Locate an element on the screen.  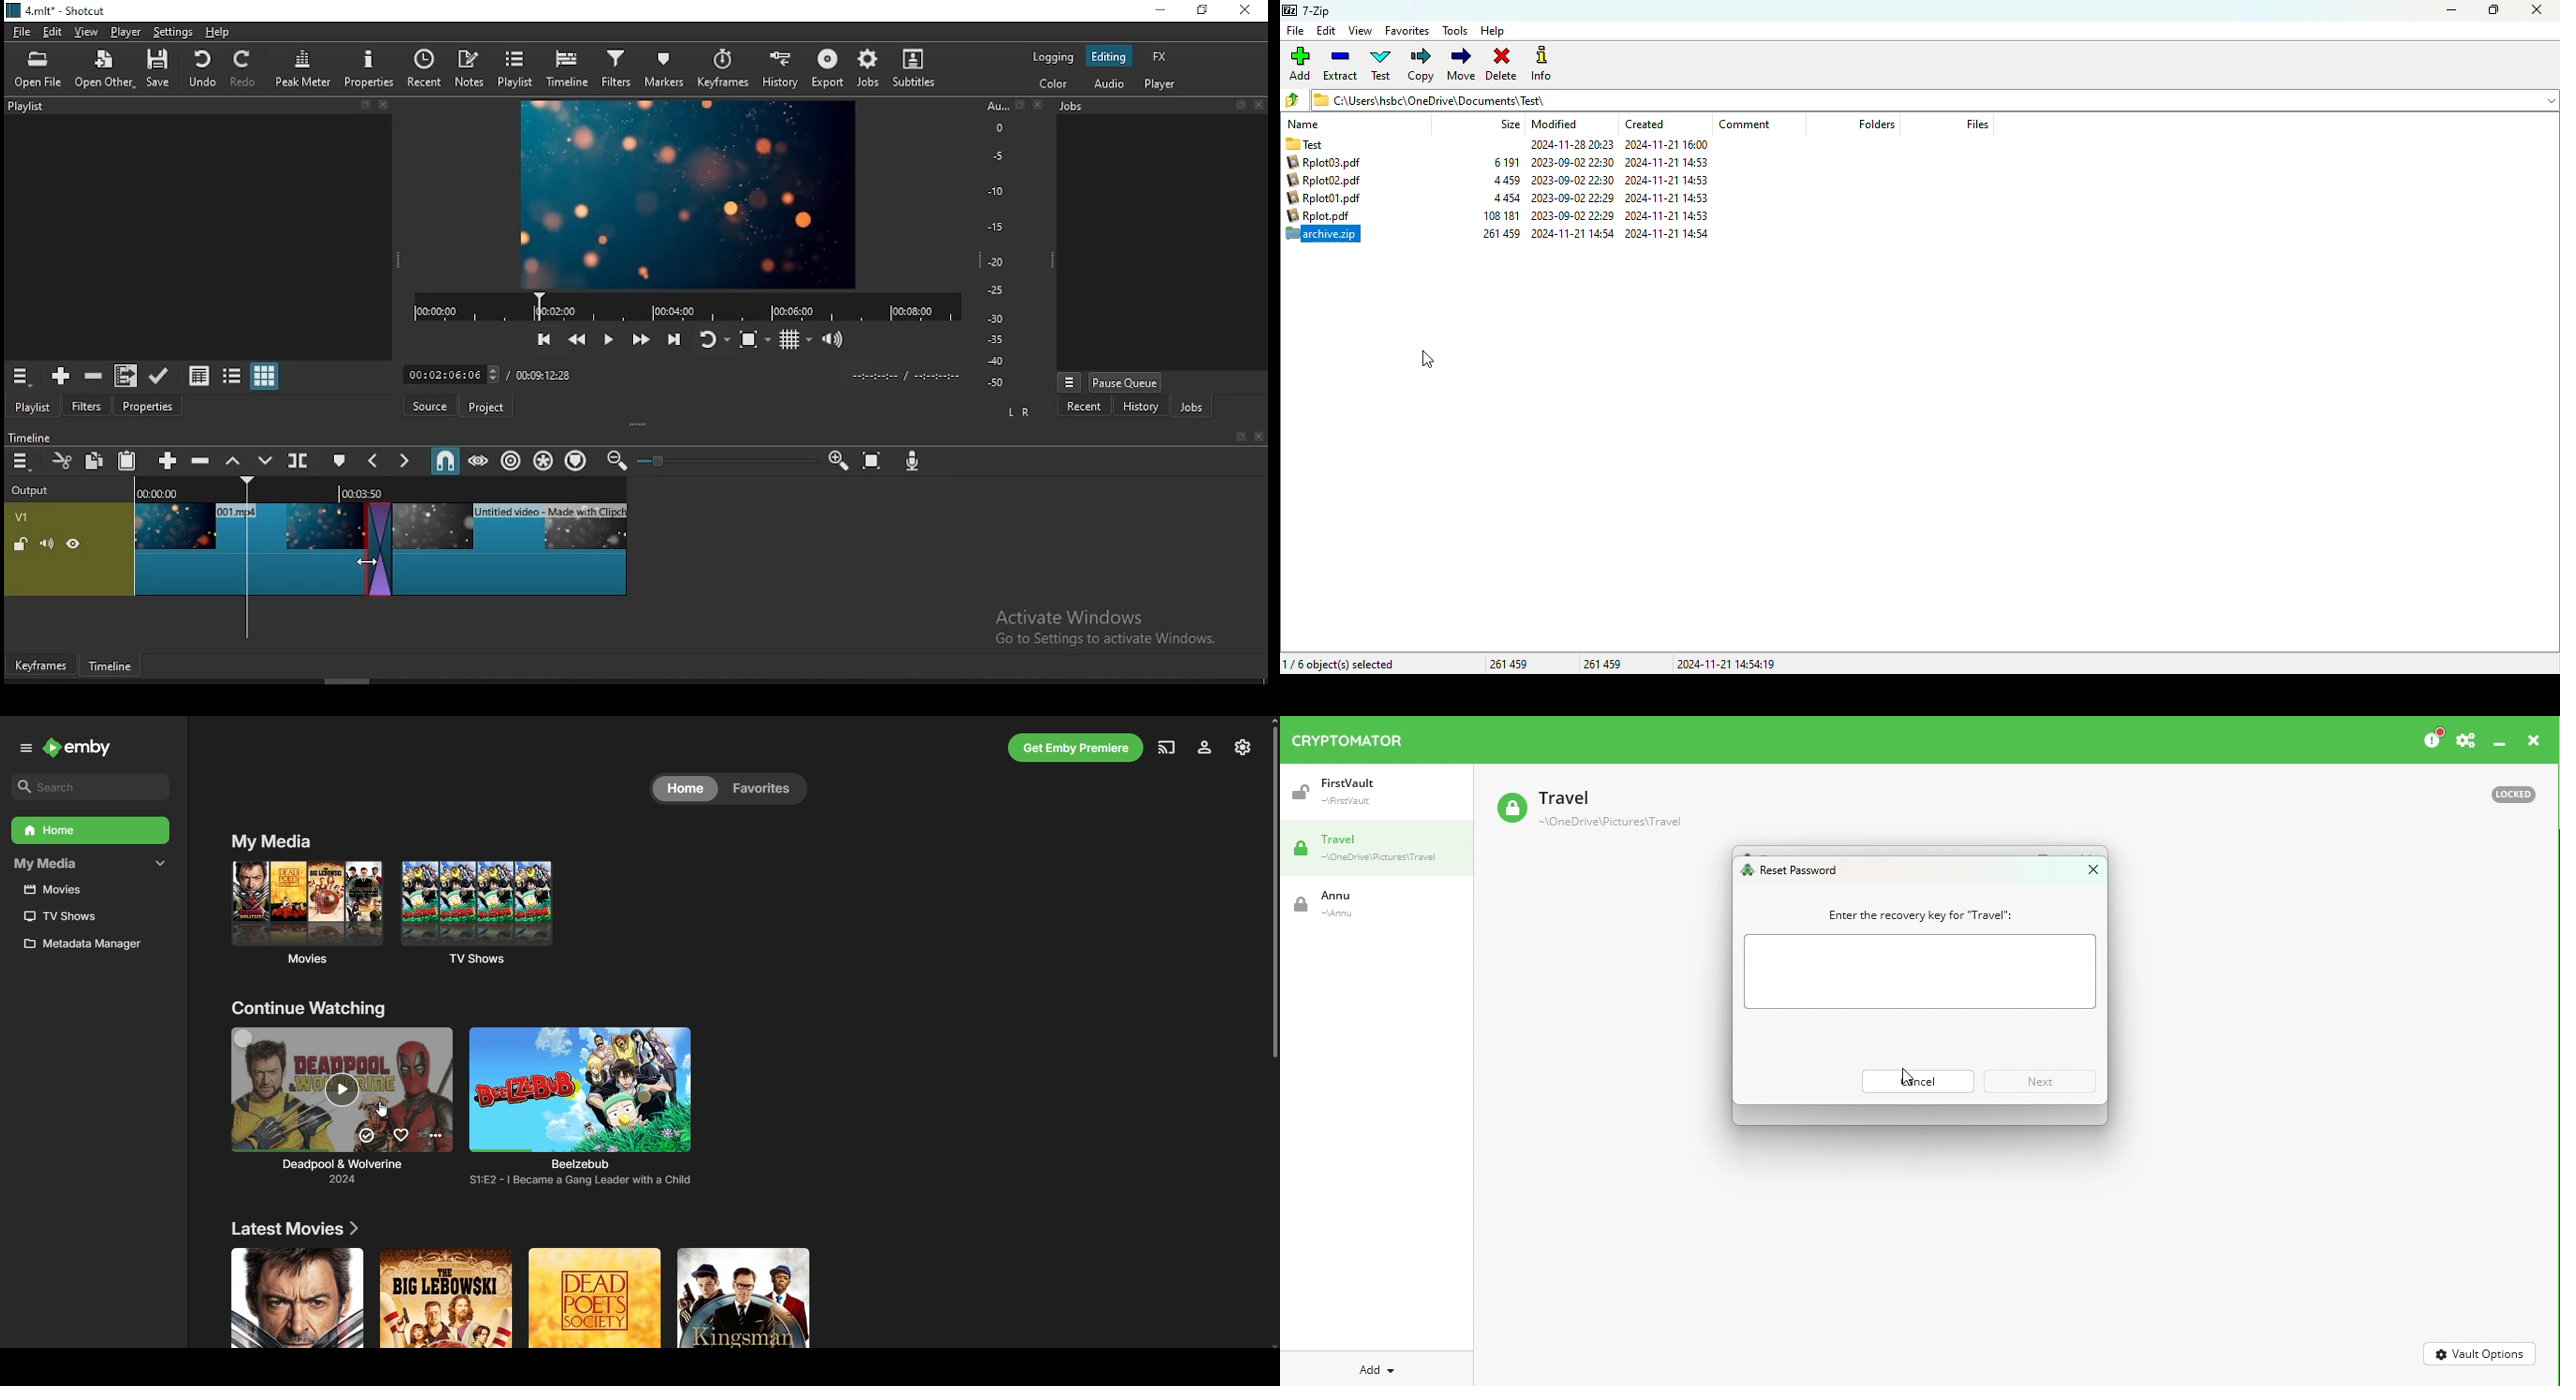
size is located at coordinates (1510, 124).